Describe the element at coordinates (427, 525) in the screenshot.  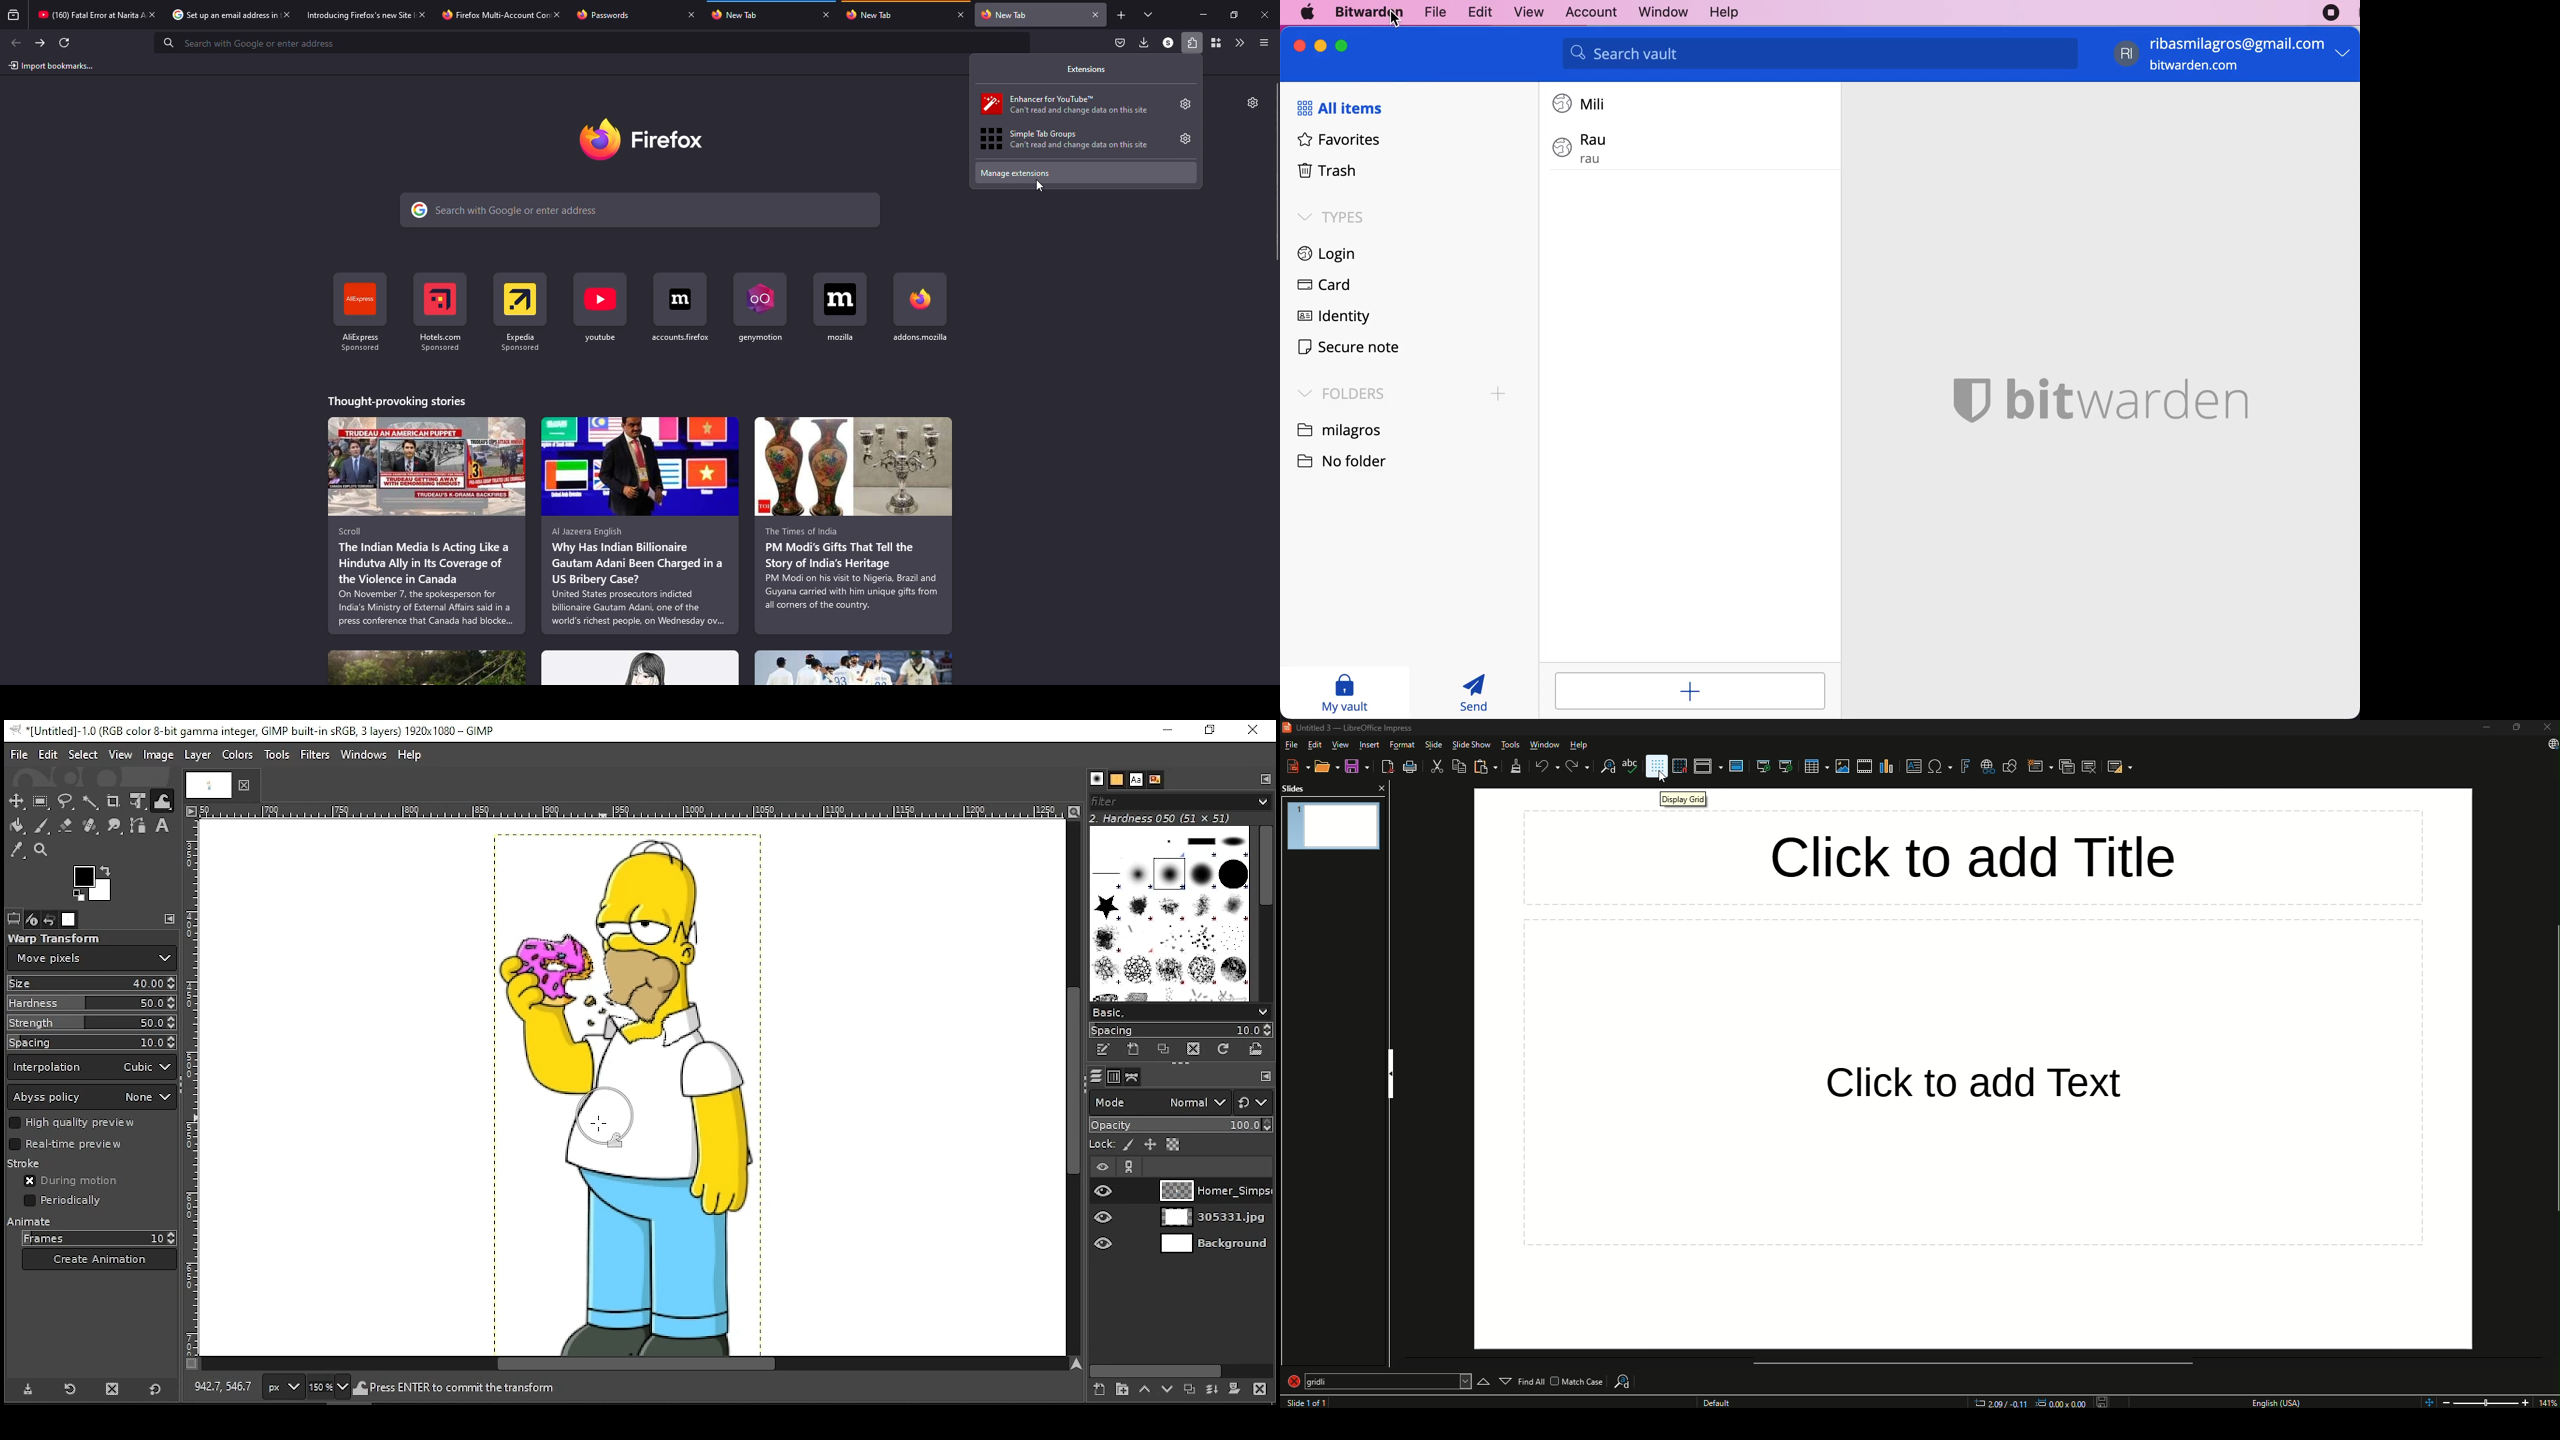
I see `stories` at that location.